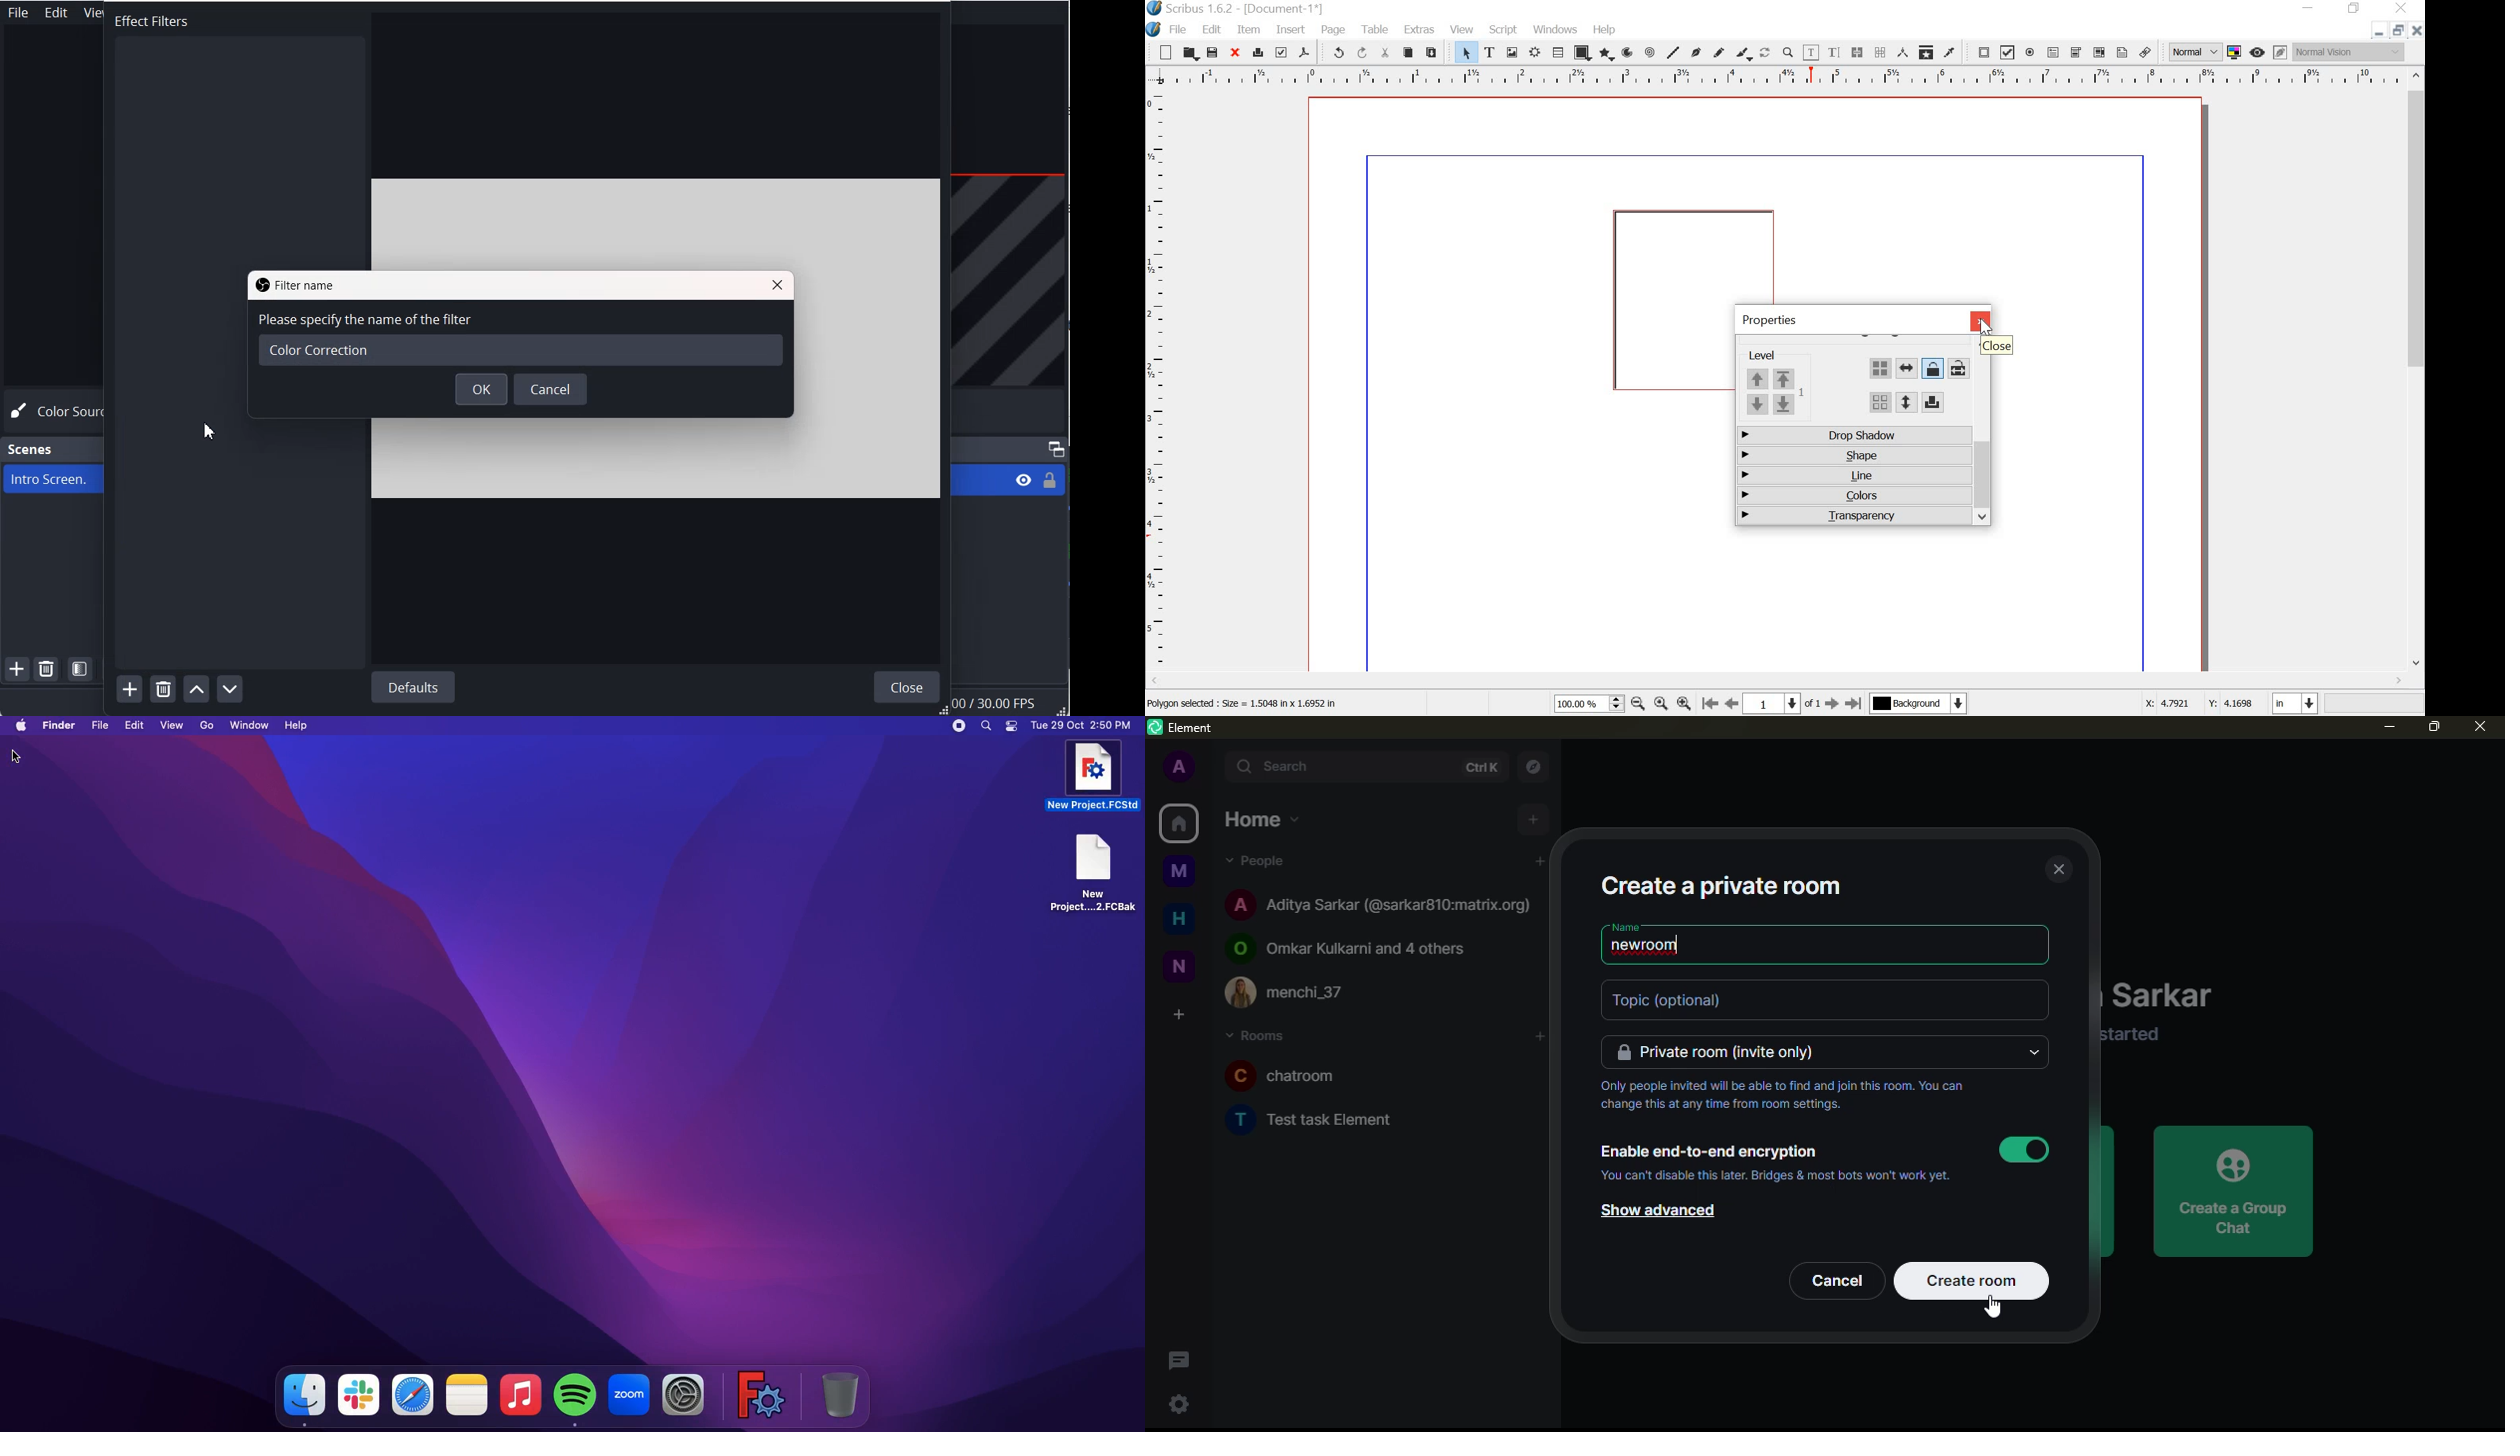 This screenshot has width=2520, height=1456. What do you see at coordinates (1851, 497) in the screenshot?
I see `colors` at bounding box center [1851, 497].